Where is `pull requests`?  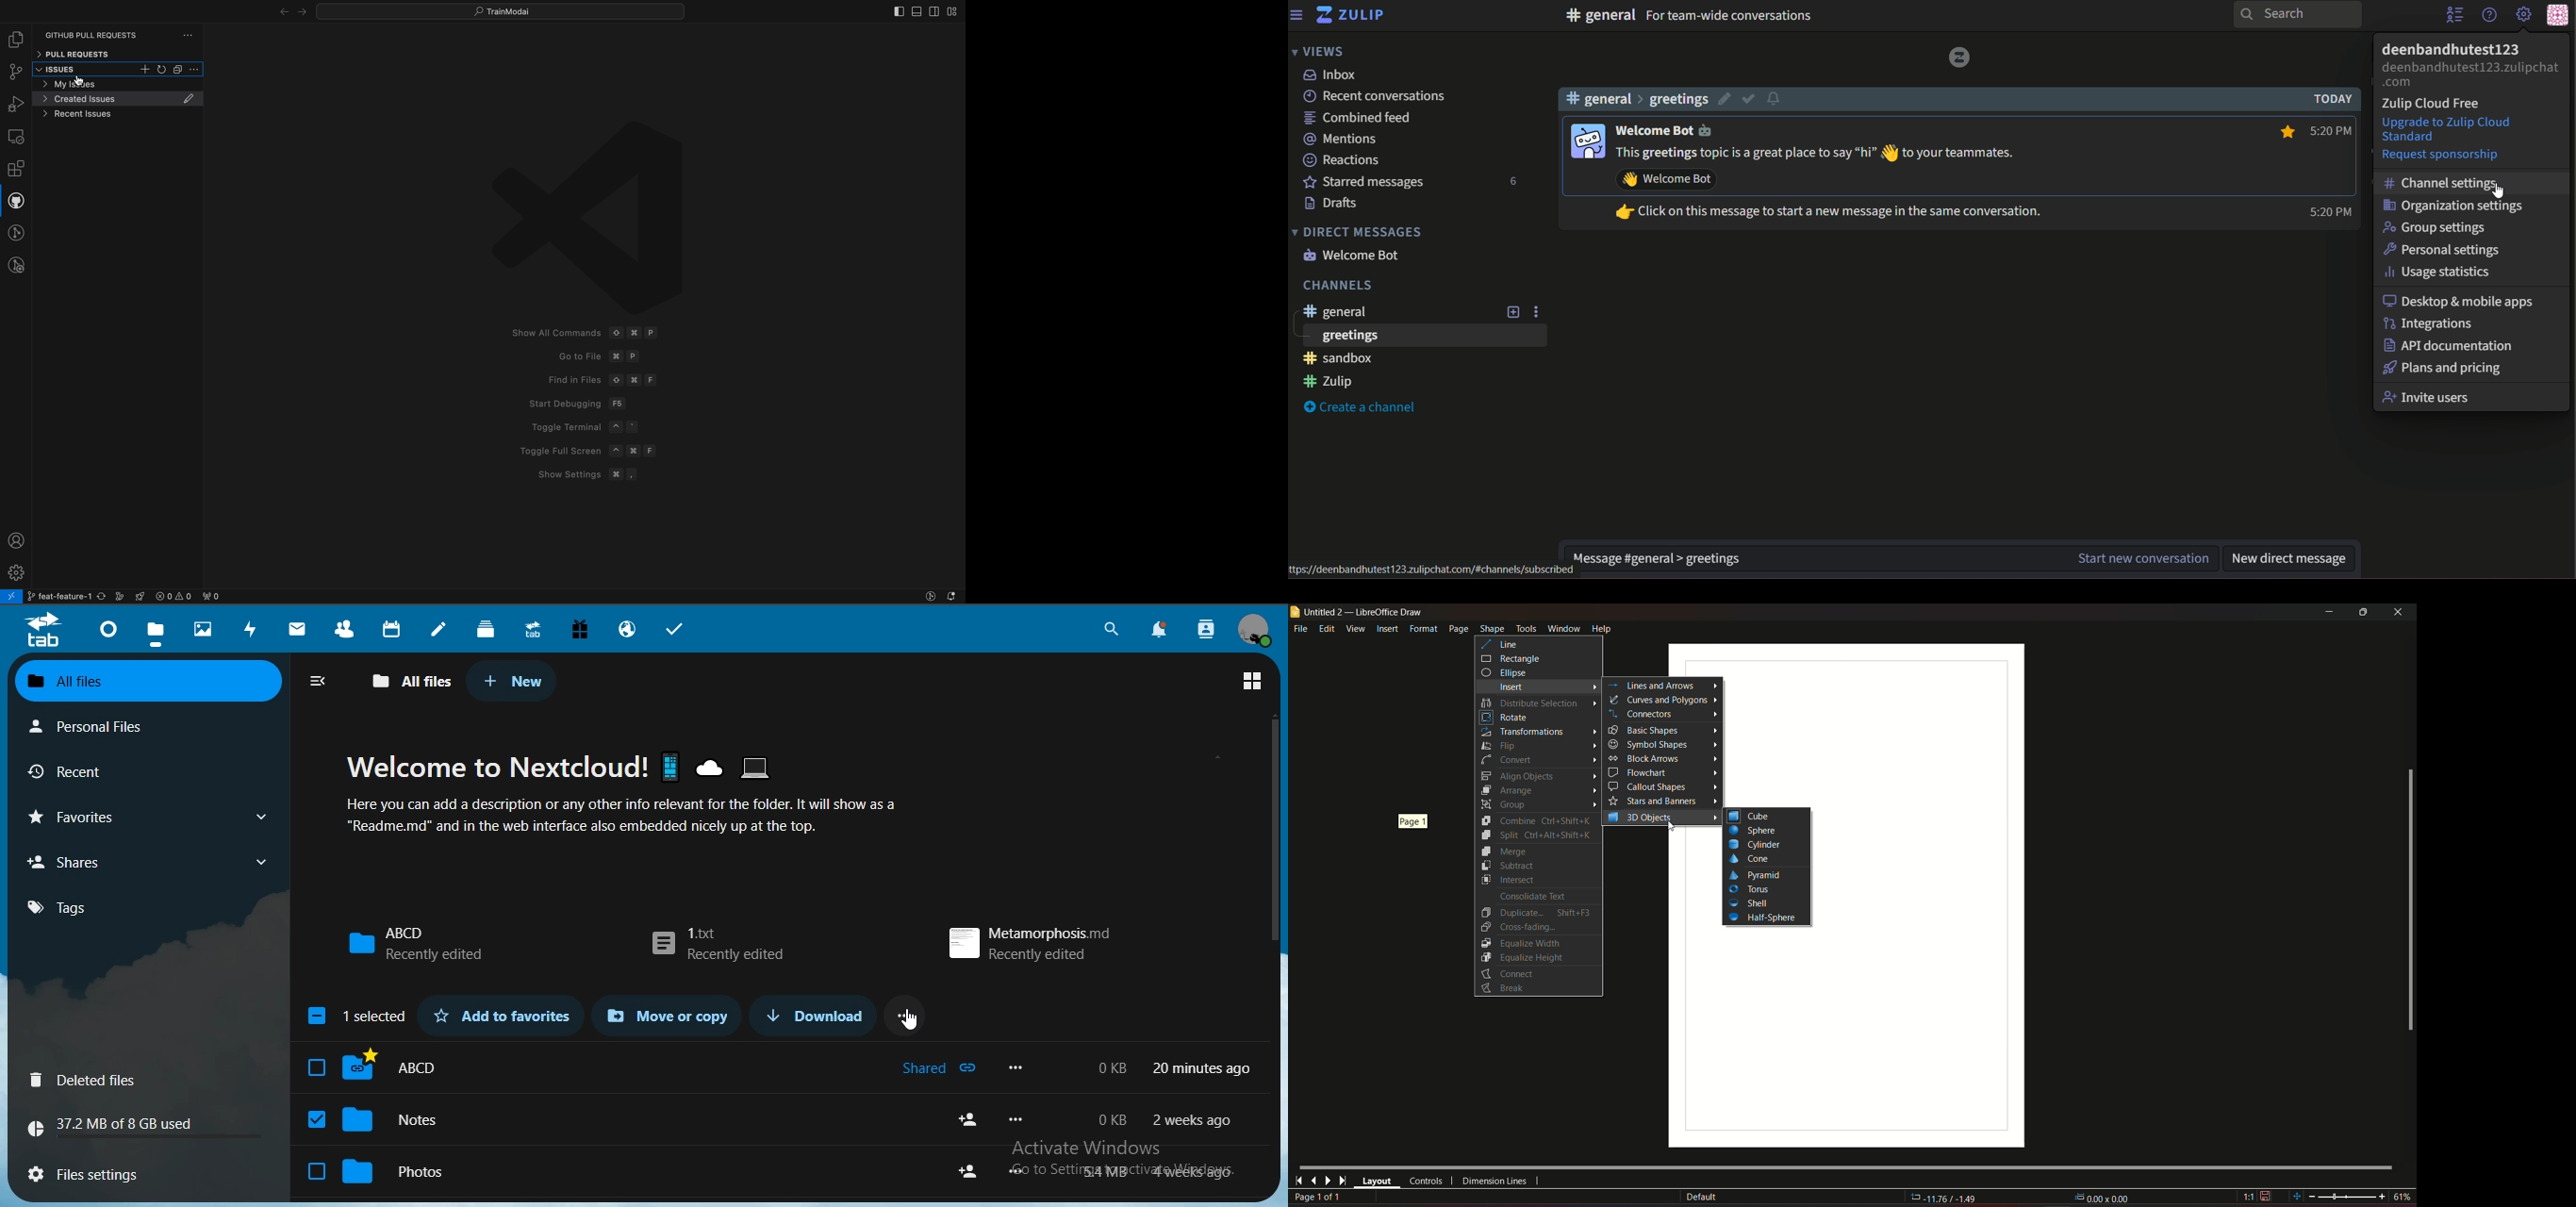 pull requests is located at coordinates (117, 54).